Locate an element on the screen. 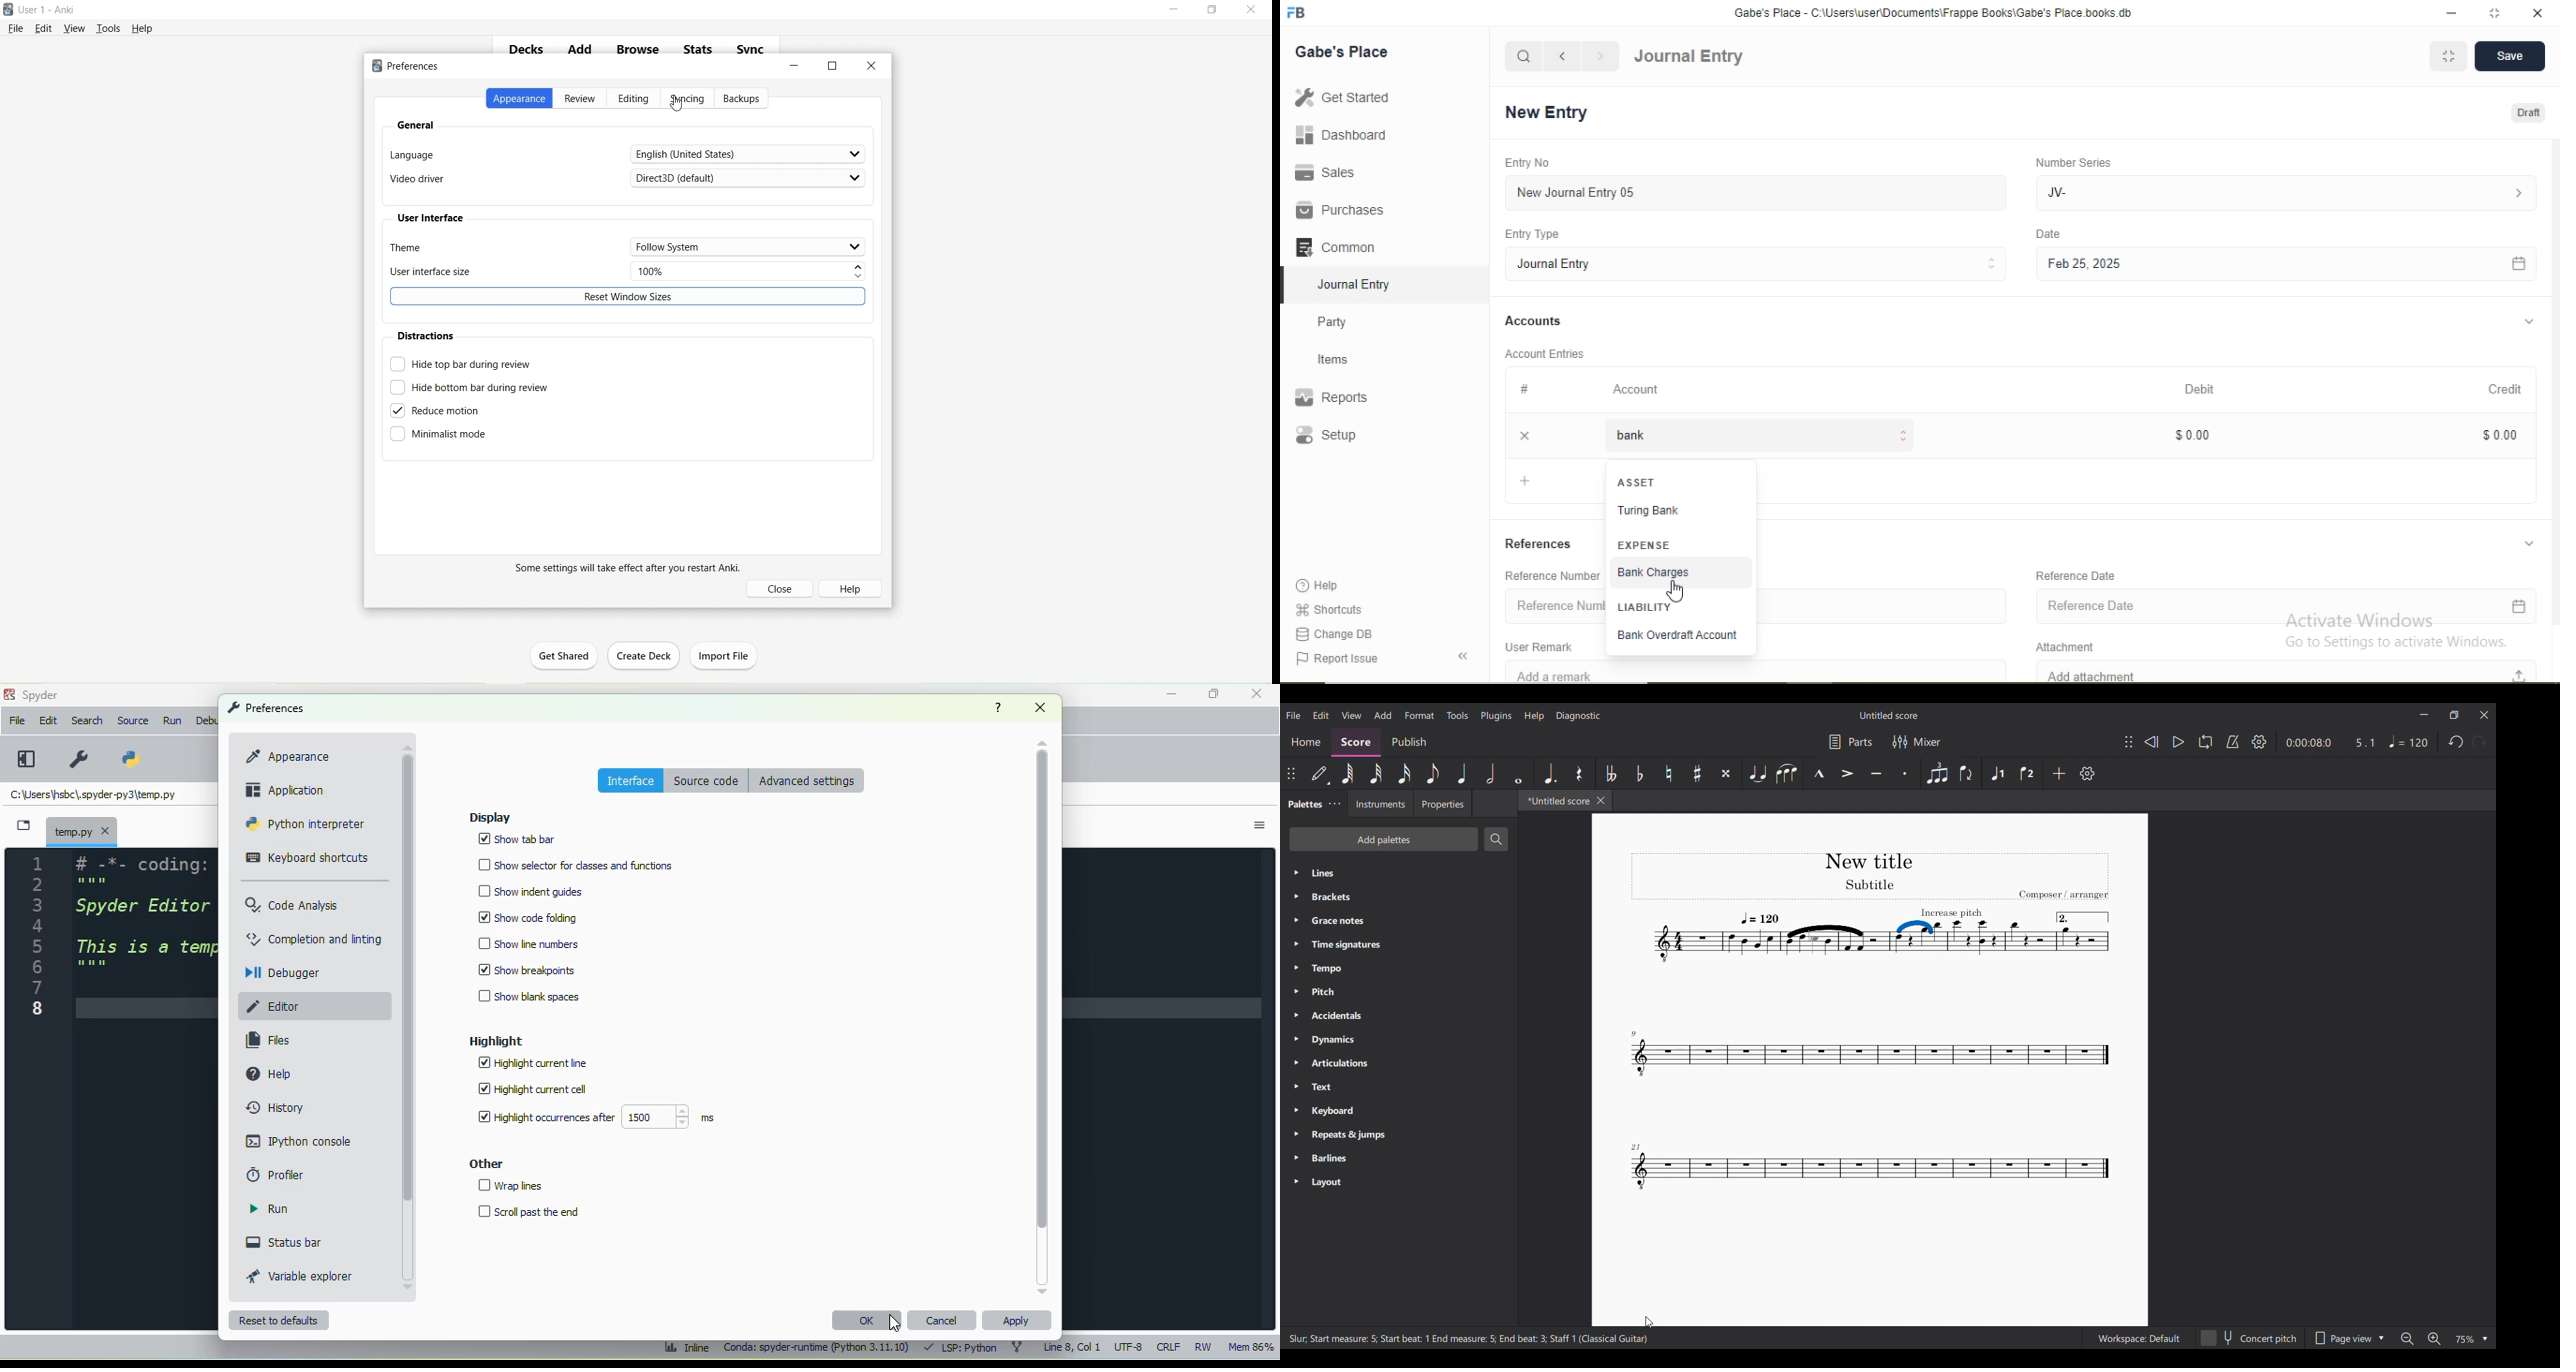  EXPENSE is located at coordinates (1647, 546).